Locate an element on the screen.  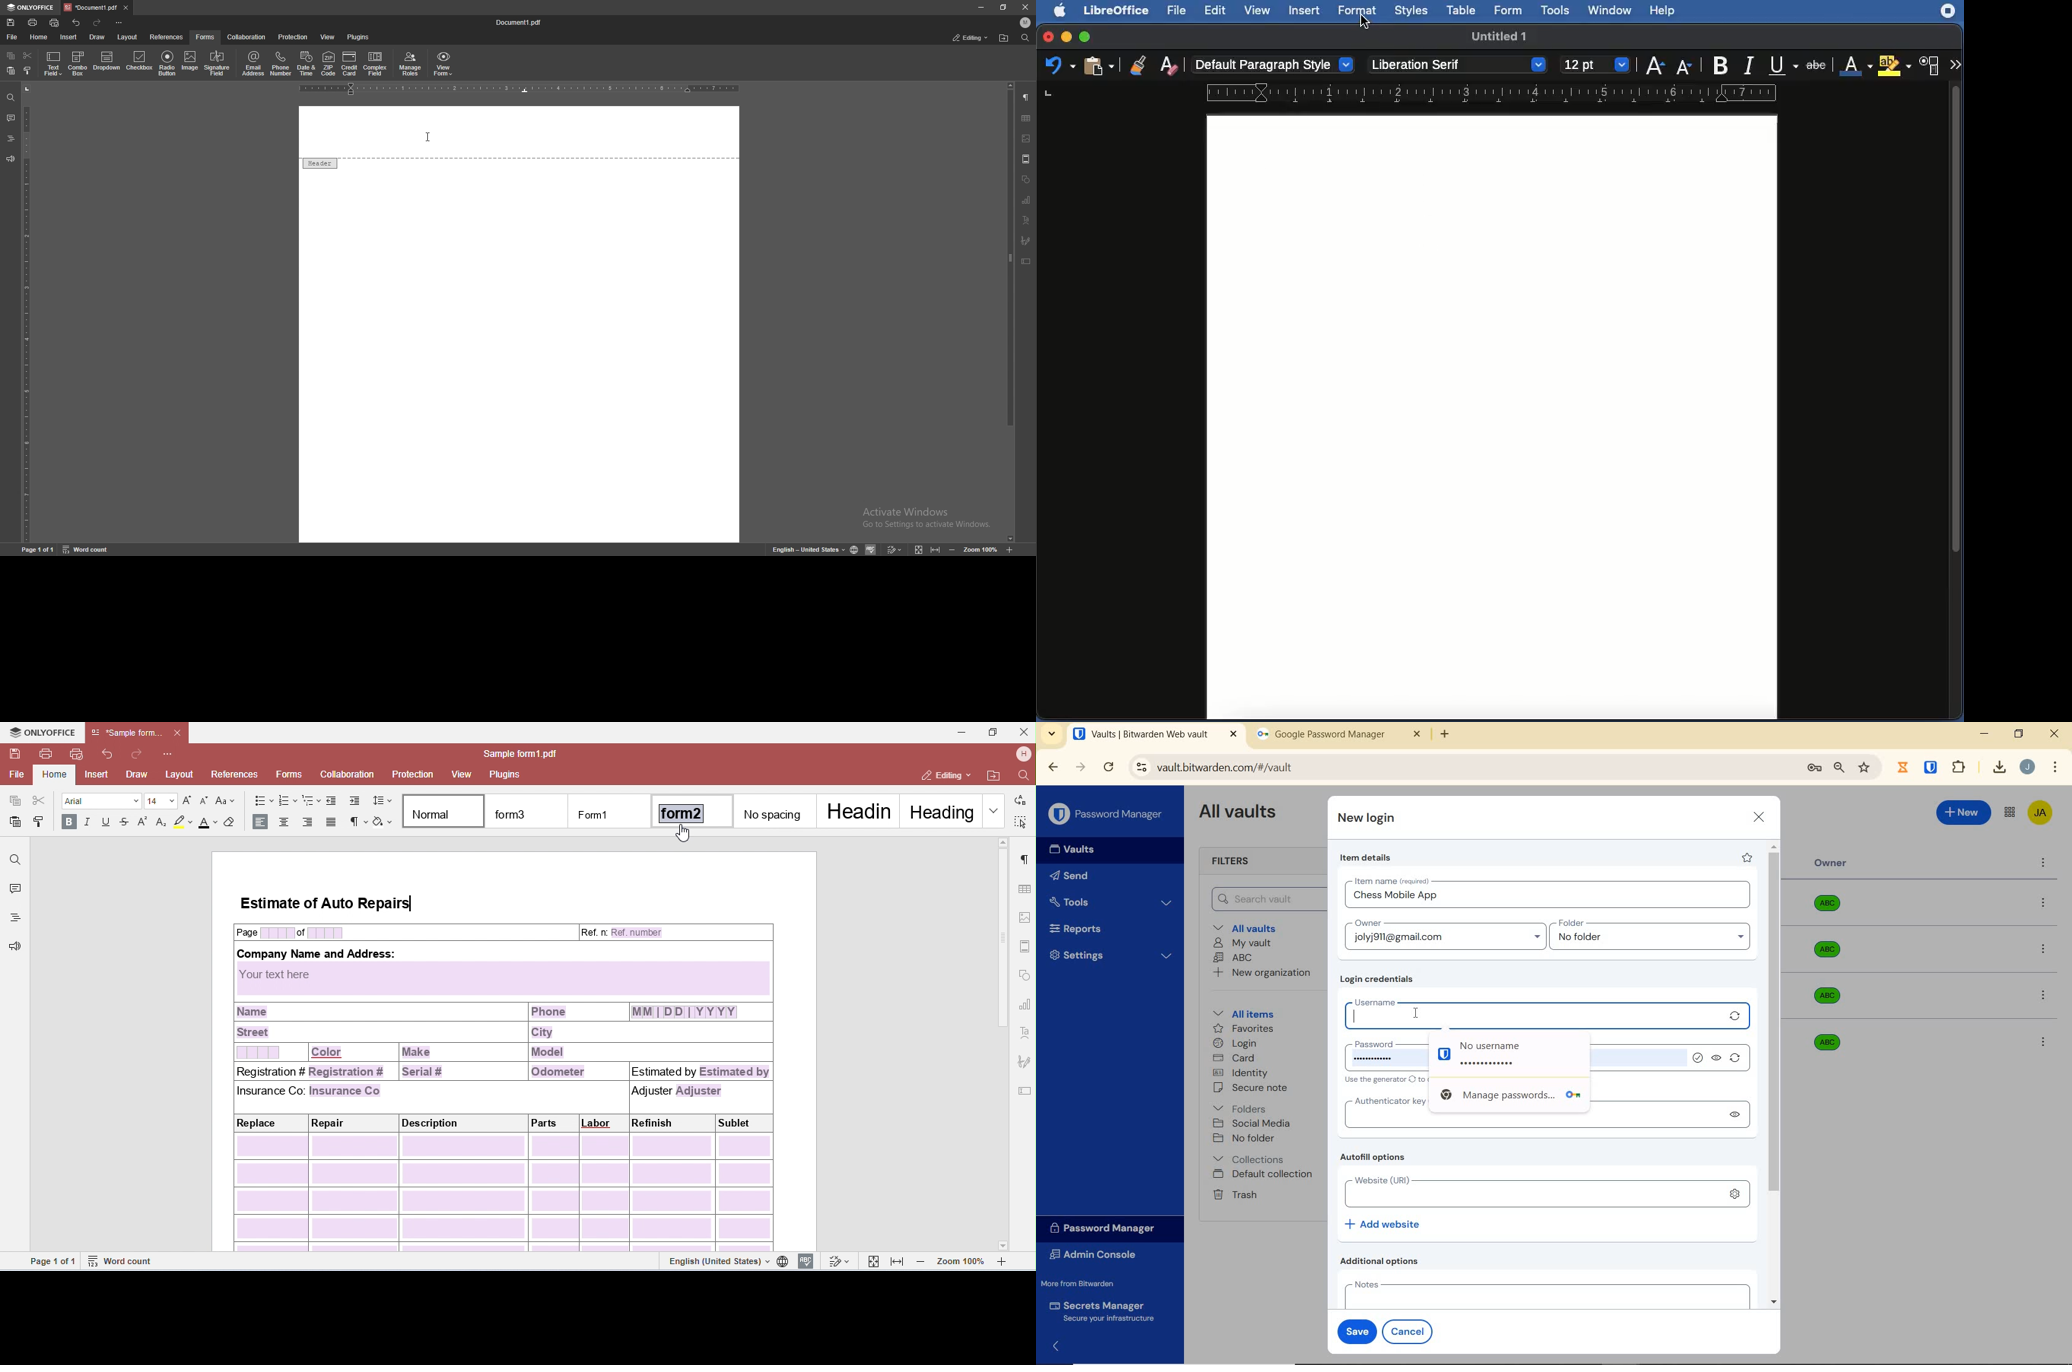
Apple logo is located at coordinates (1062, 11).